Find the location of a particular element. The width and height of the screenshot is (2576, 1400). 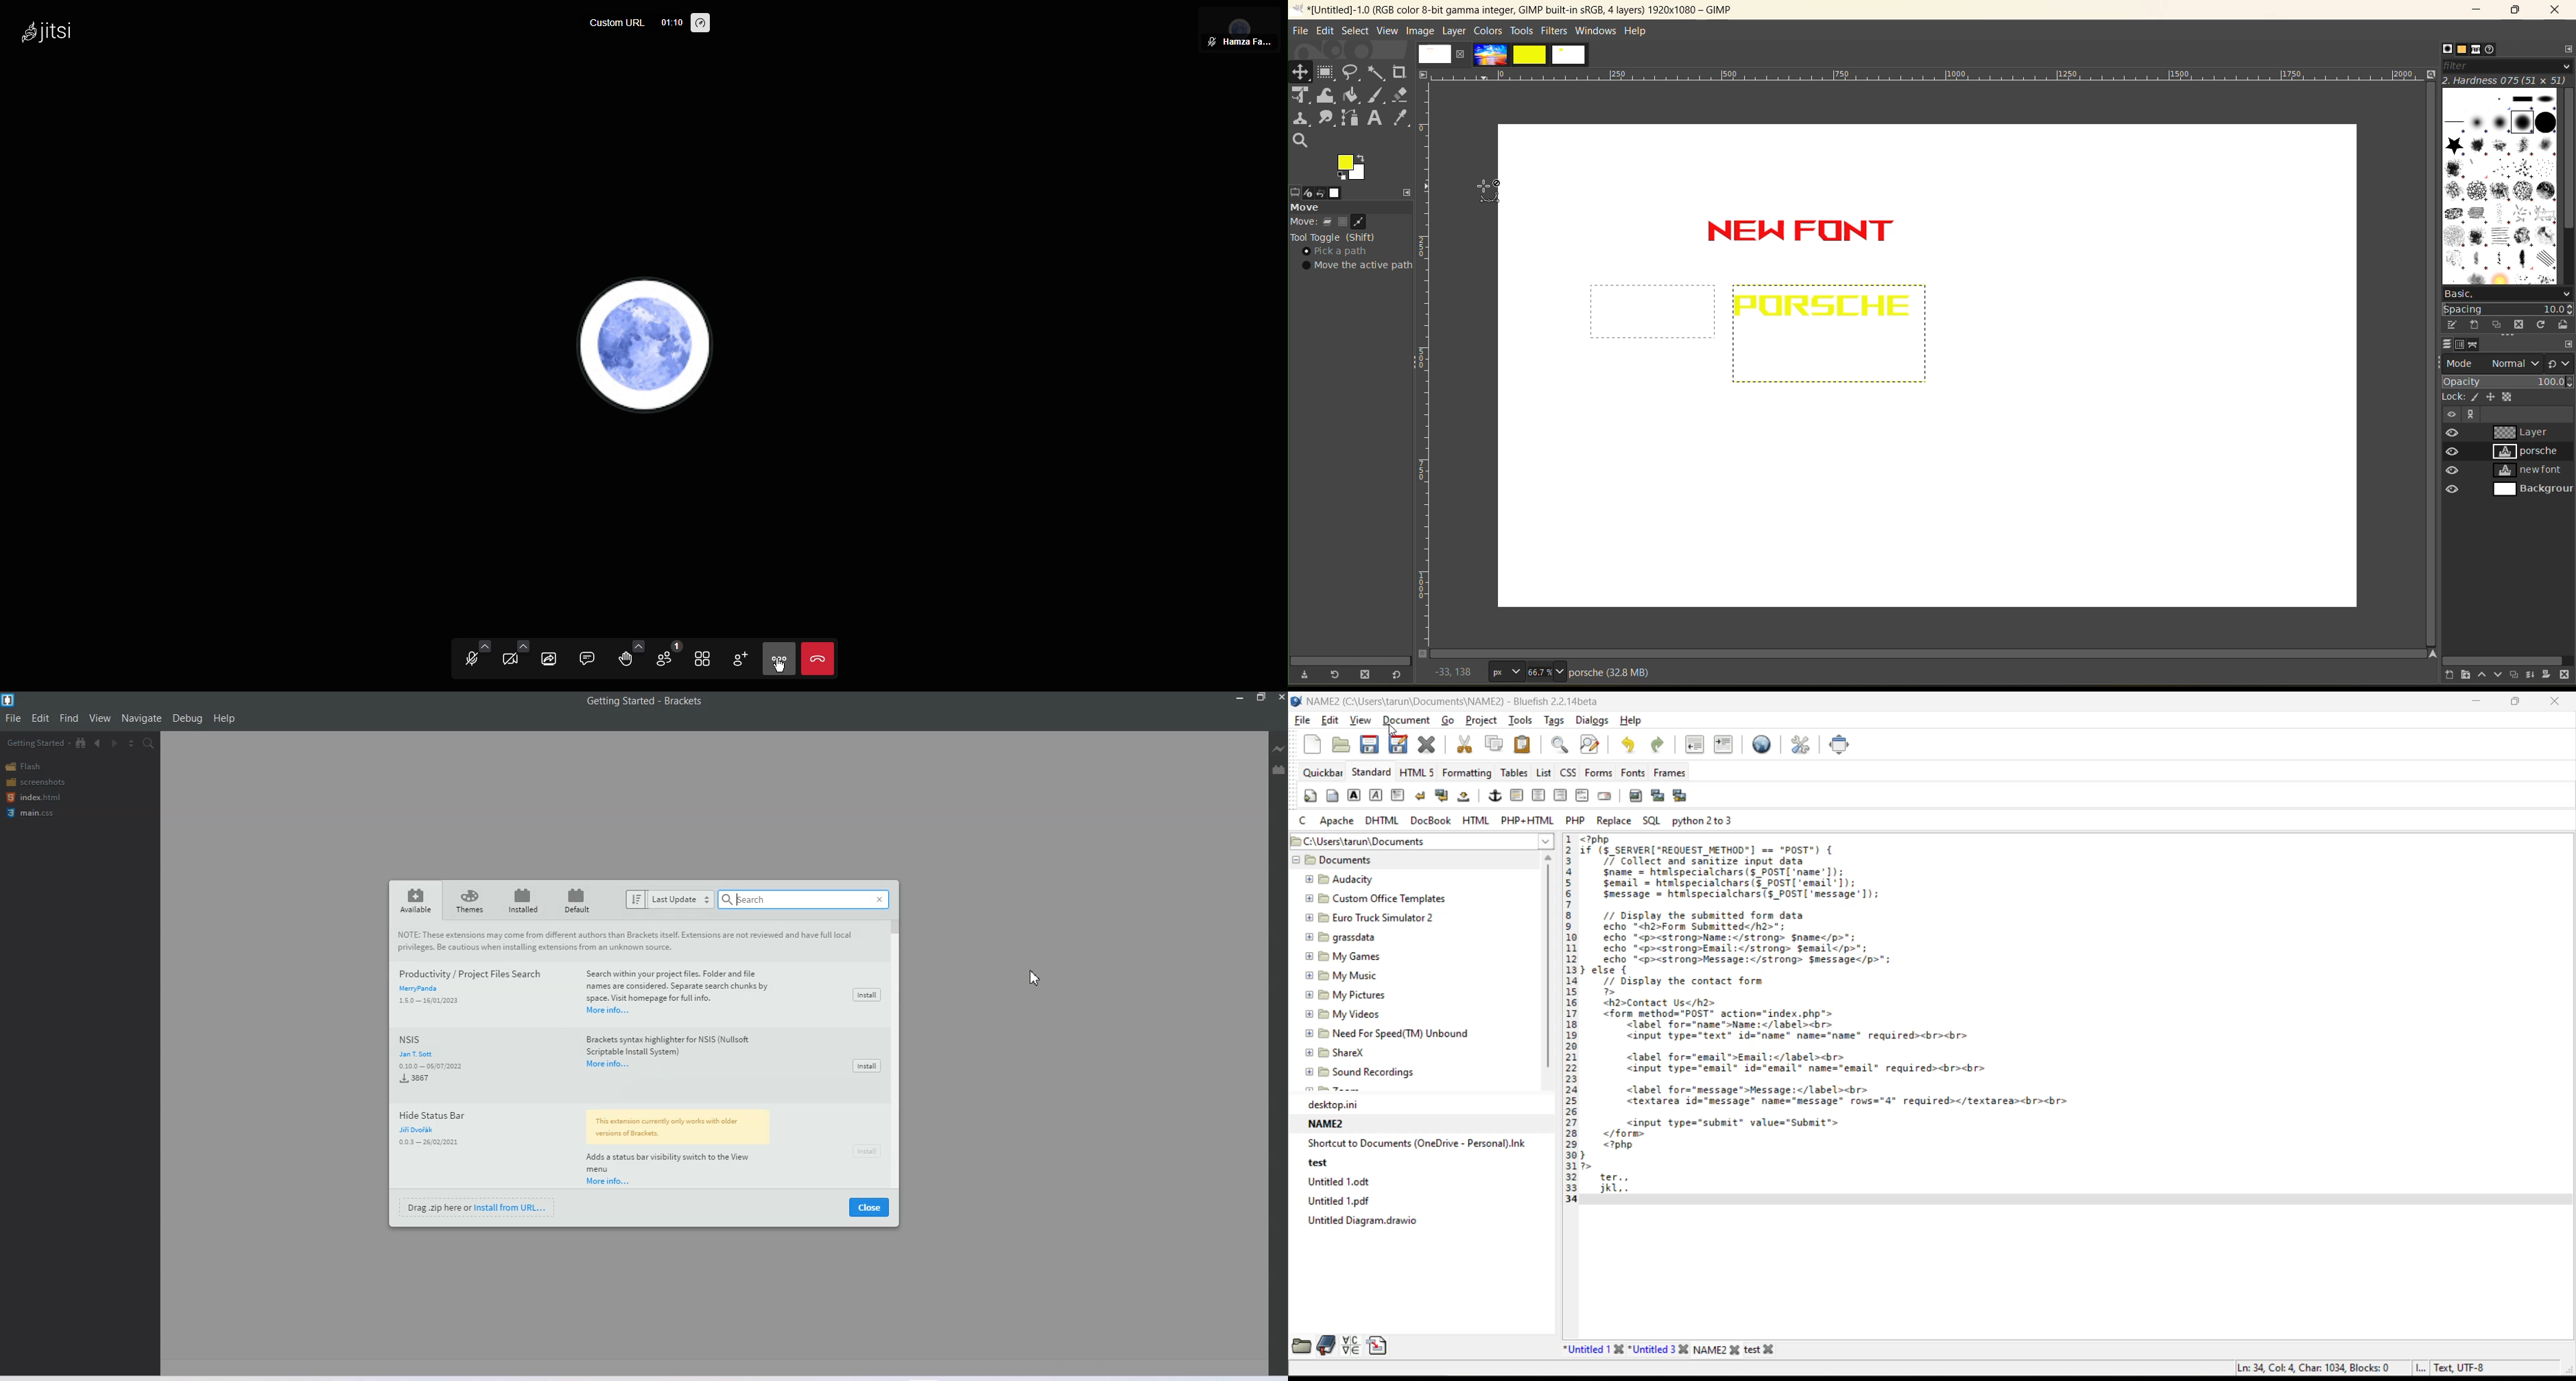

code editor is located at coordinates (1834, 1021).